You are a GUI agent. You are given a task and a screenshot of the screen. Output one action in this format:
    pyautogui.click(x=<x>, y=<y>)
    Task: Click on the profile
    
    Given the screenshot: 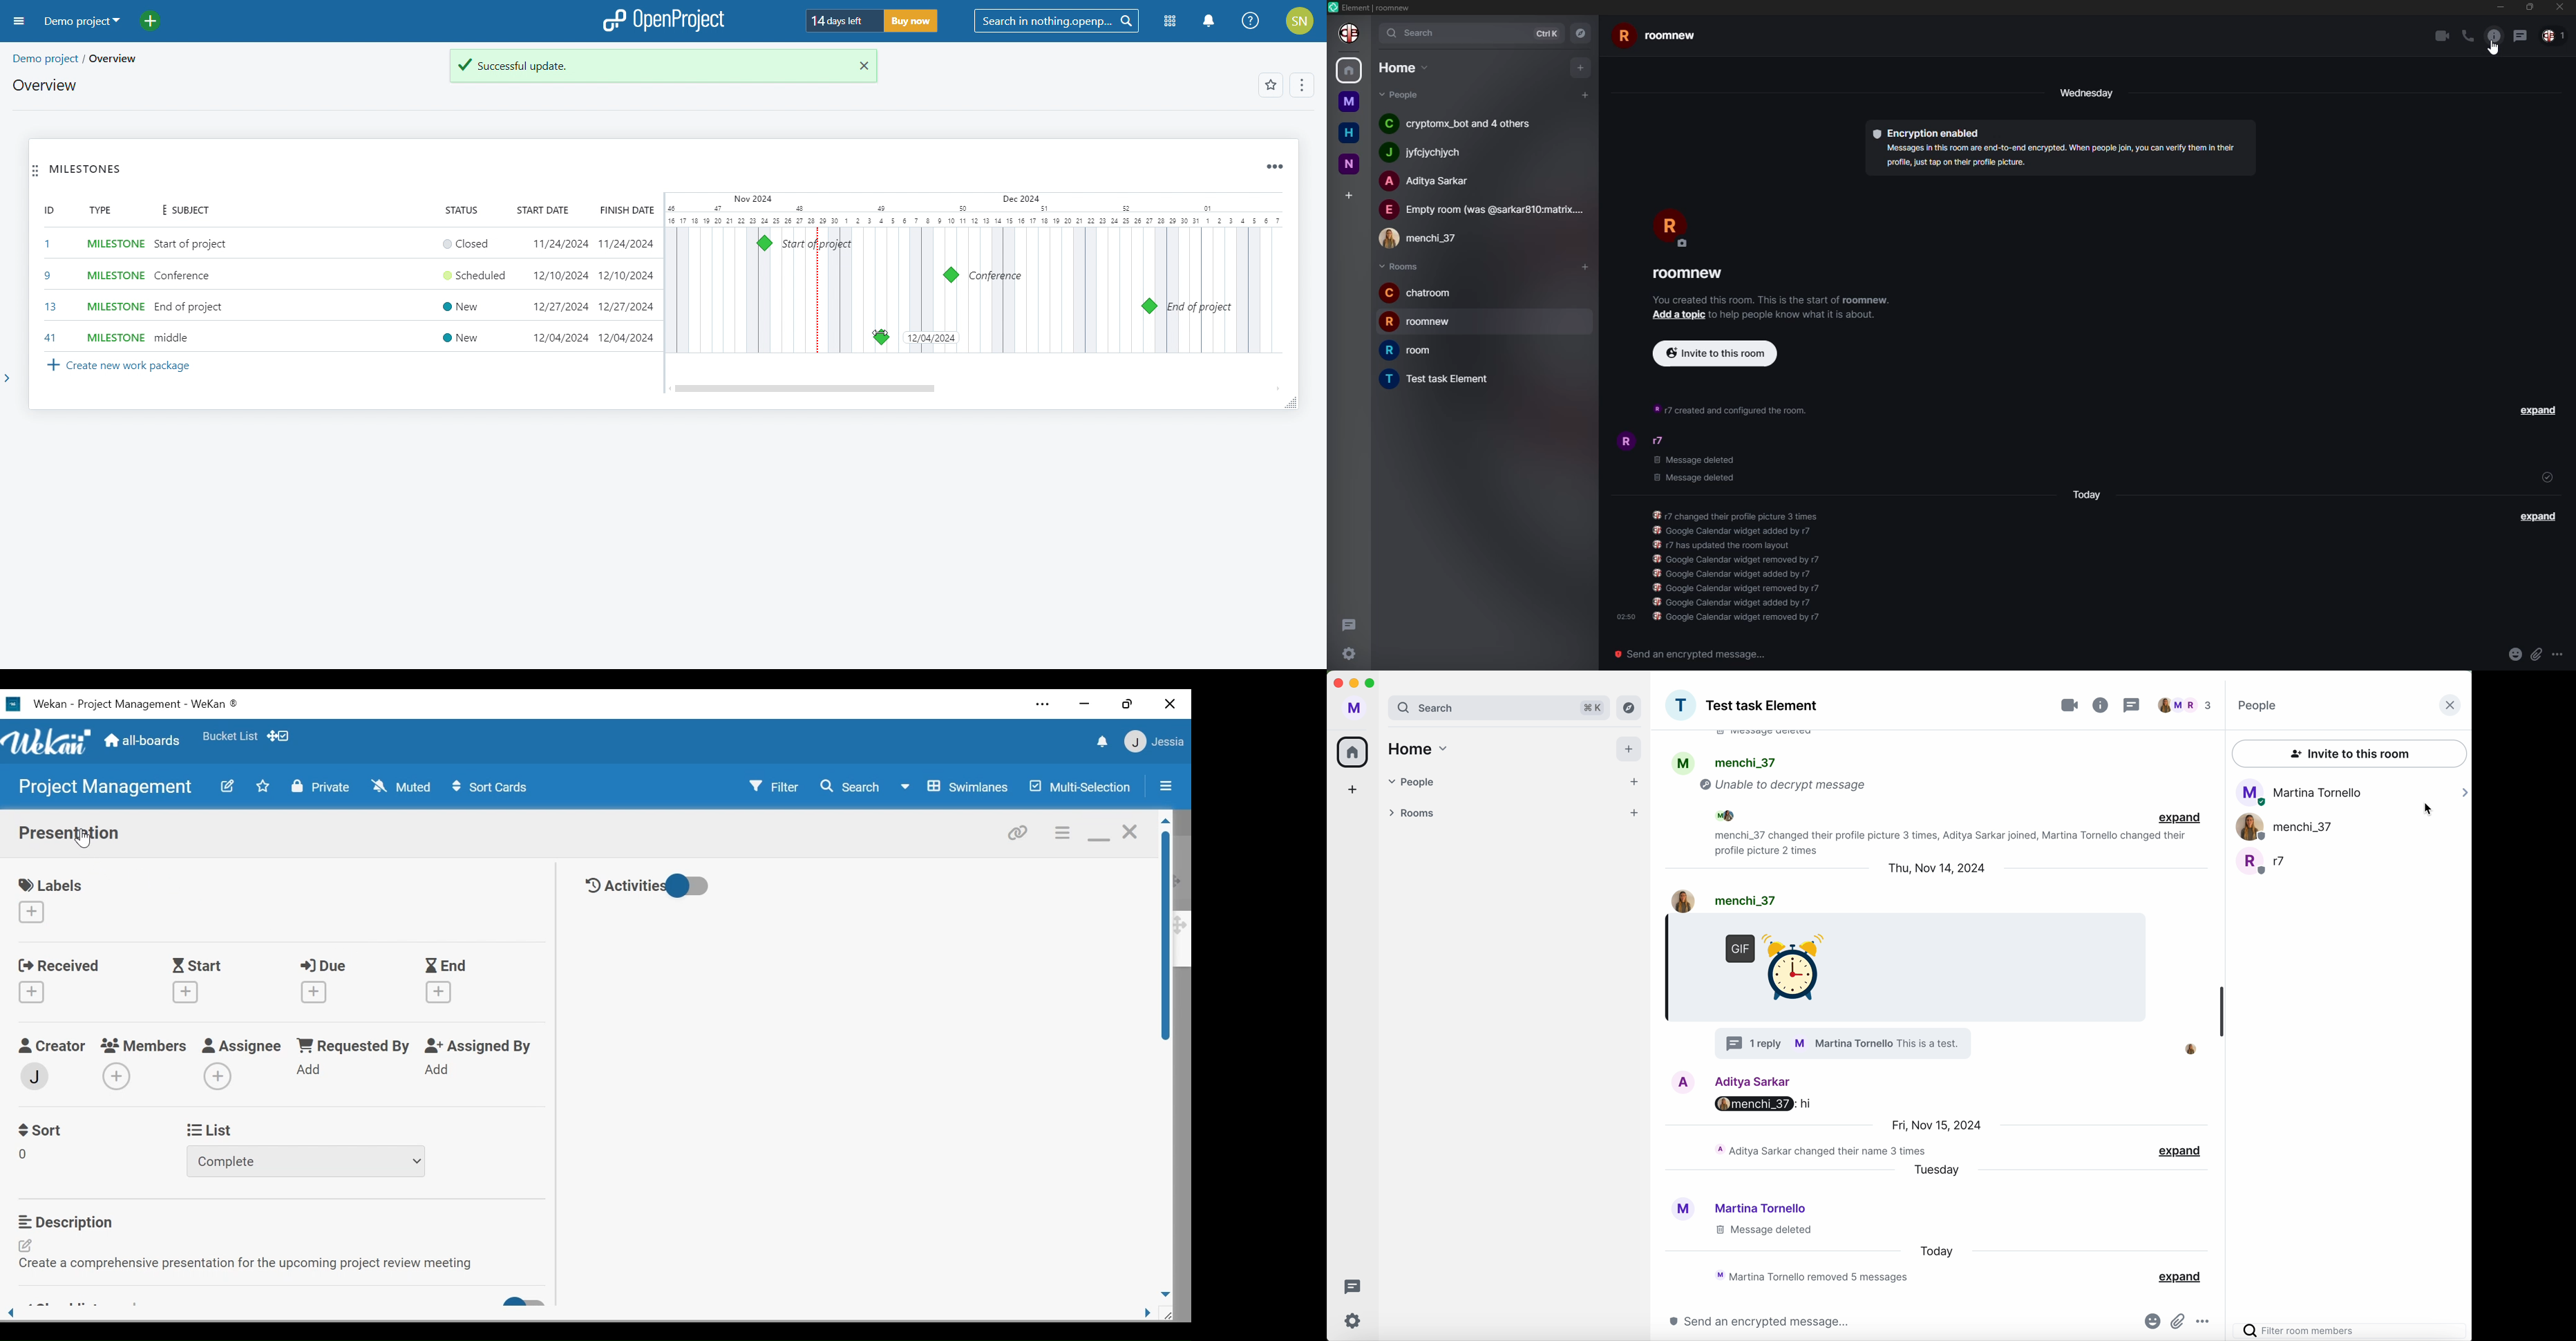 What is the action you would take?
    pyautogui.click(x=1671, y=227)
    